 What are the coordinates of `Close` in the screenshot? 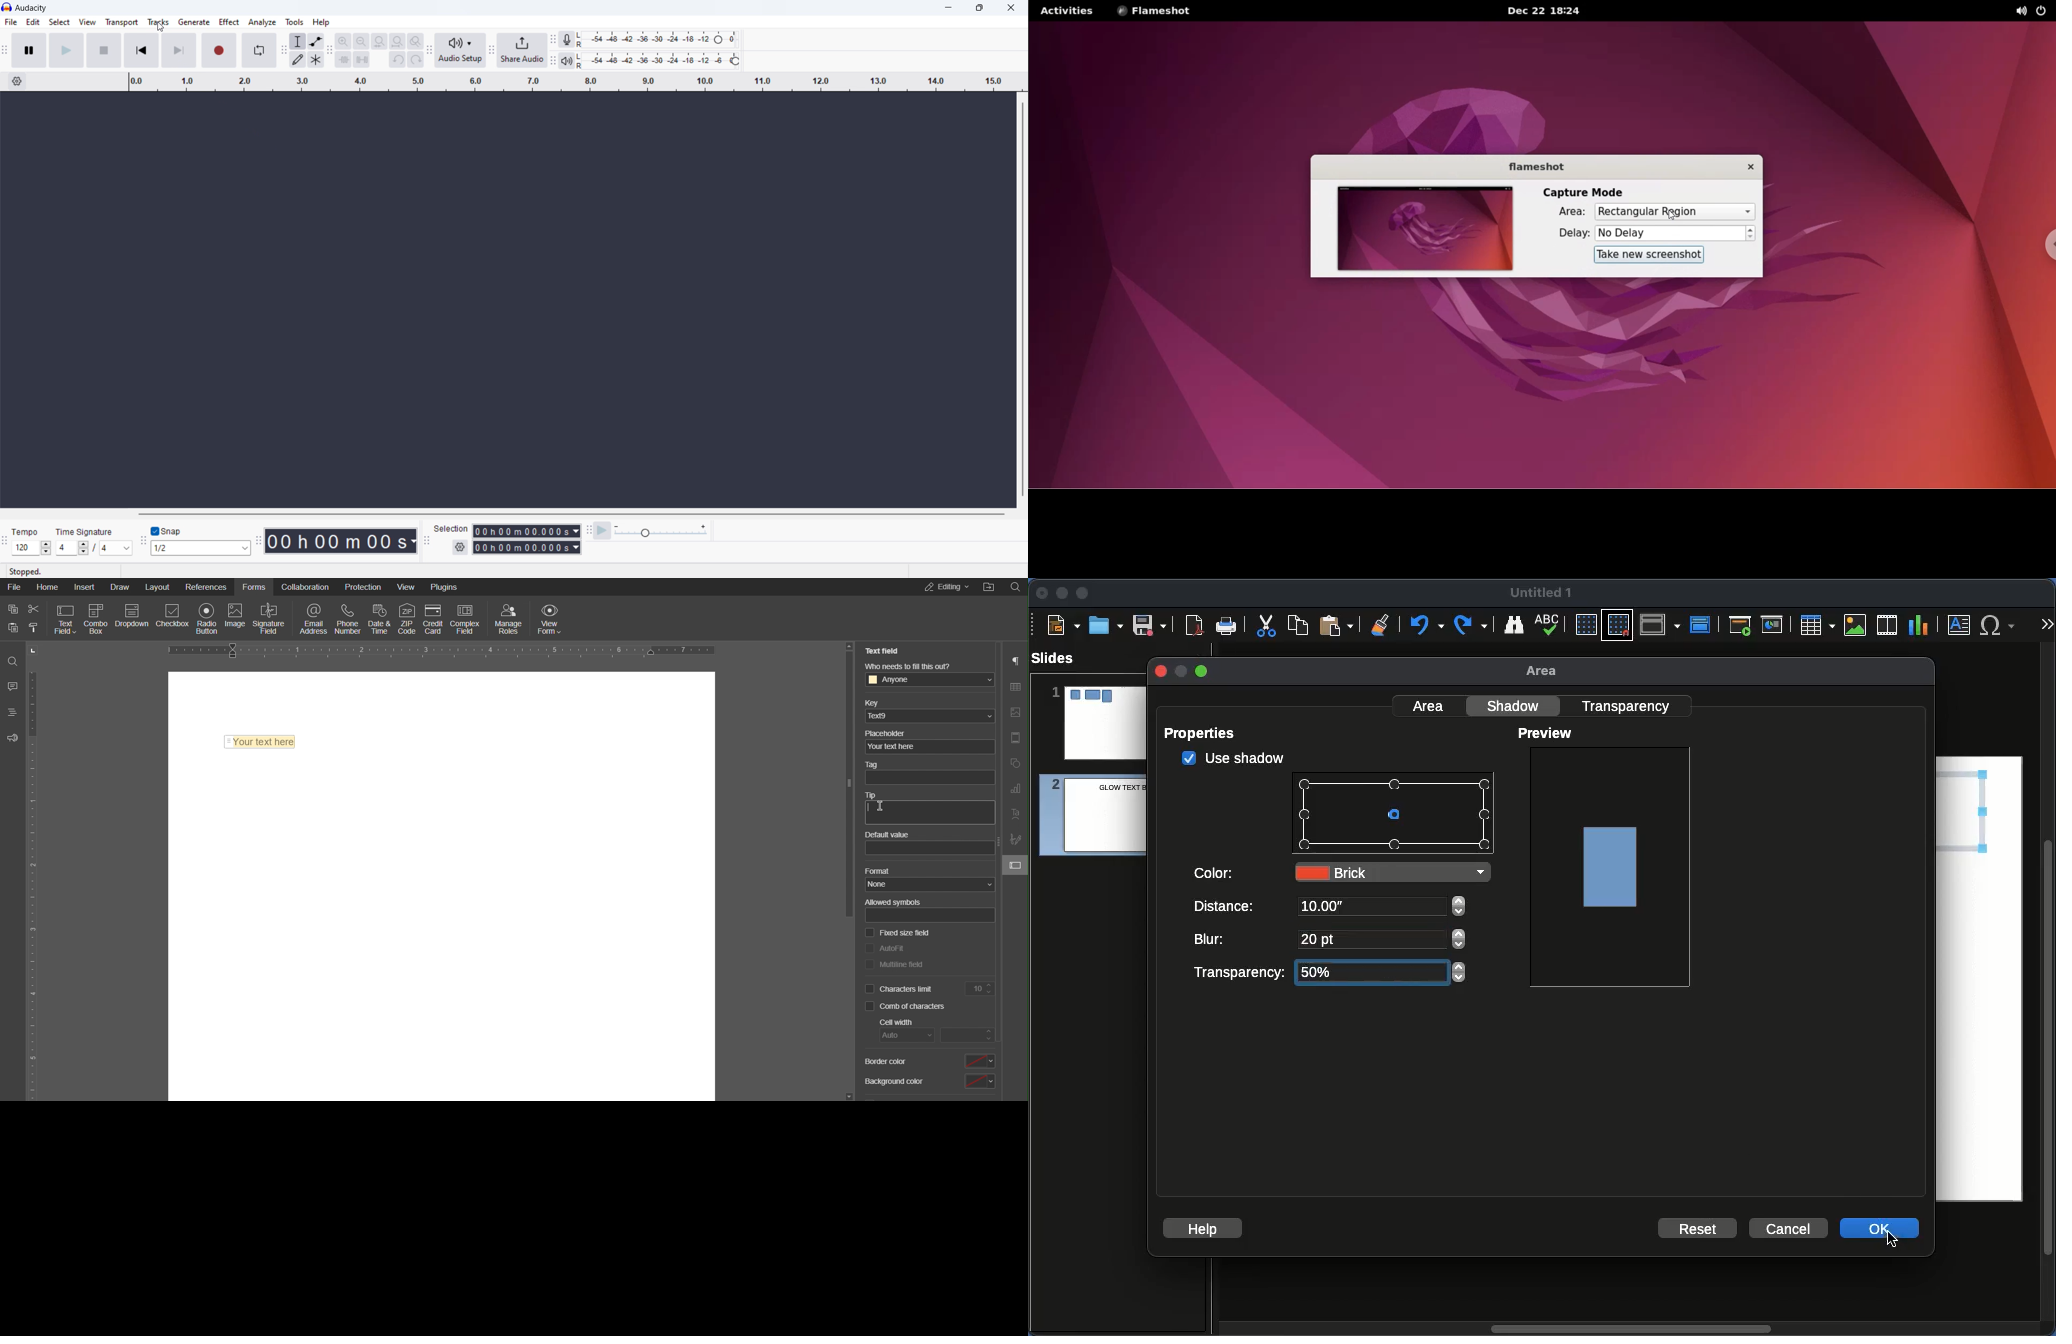 It's located at (1043, 593).